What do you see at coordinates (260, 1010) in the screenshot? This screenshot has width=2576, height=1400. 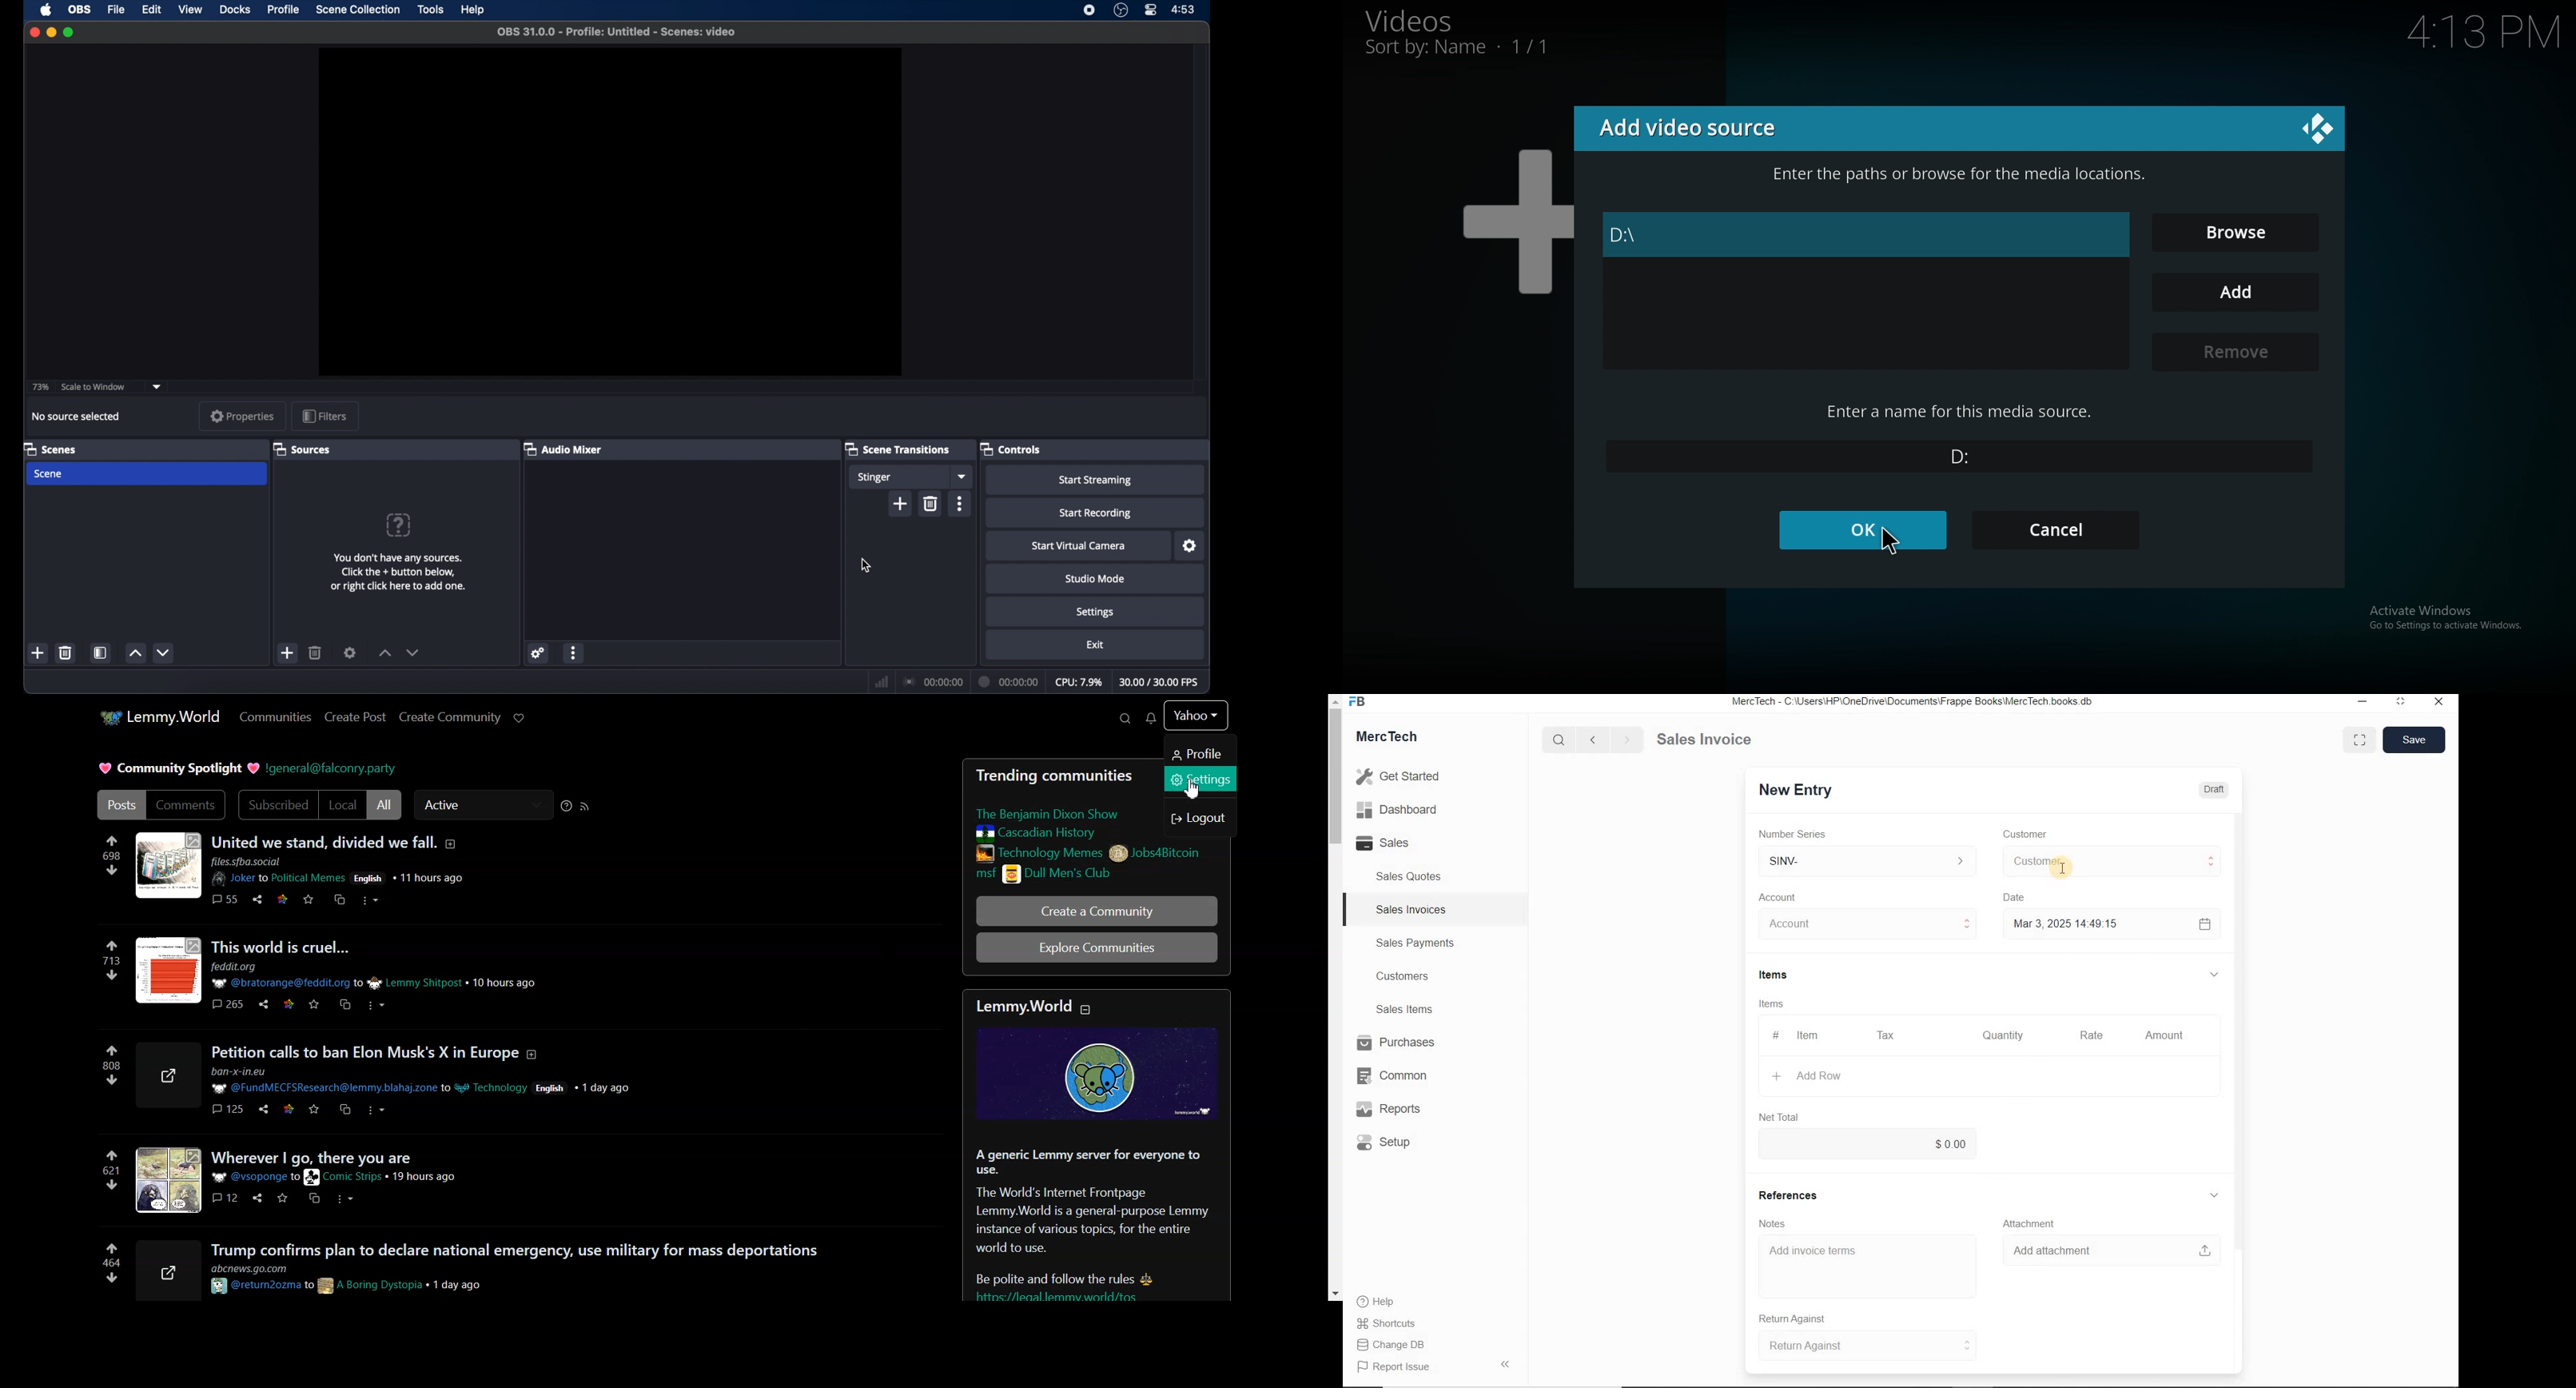 I see `share` at bounding box center [260, 1010].